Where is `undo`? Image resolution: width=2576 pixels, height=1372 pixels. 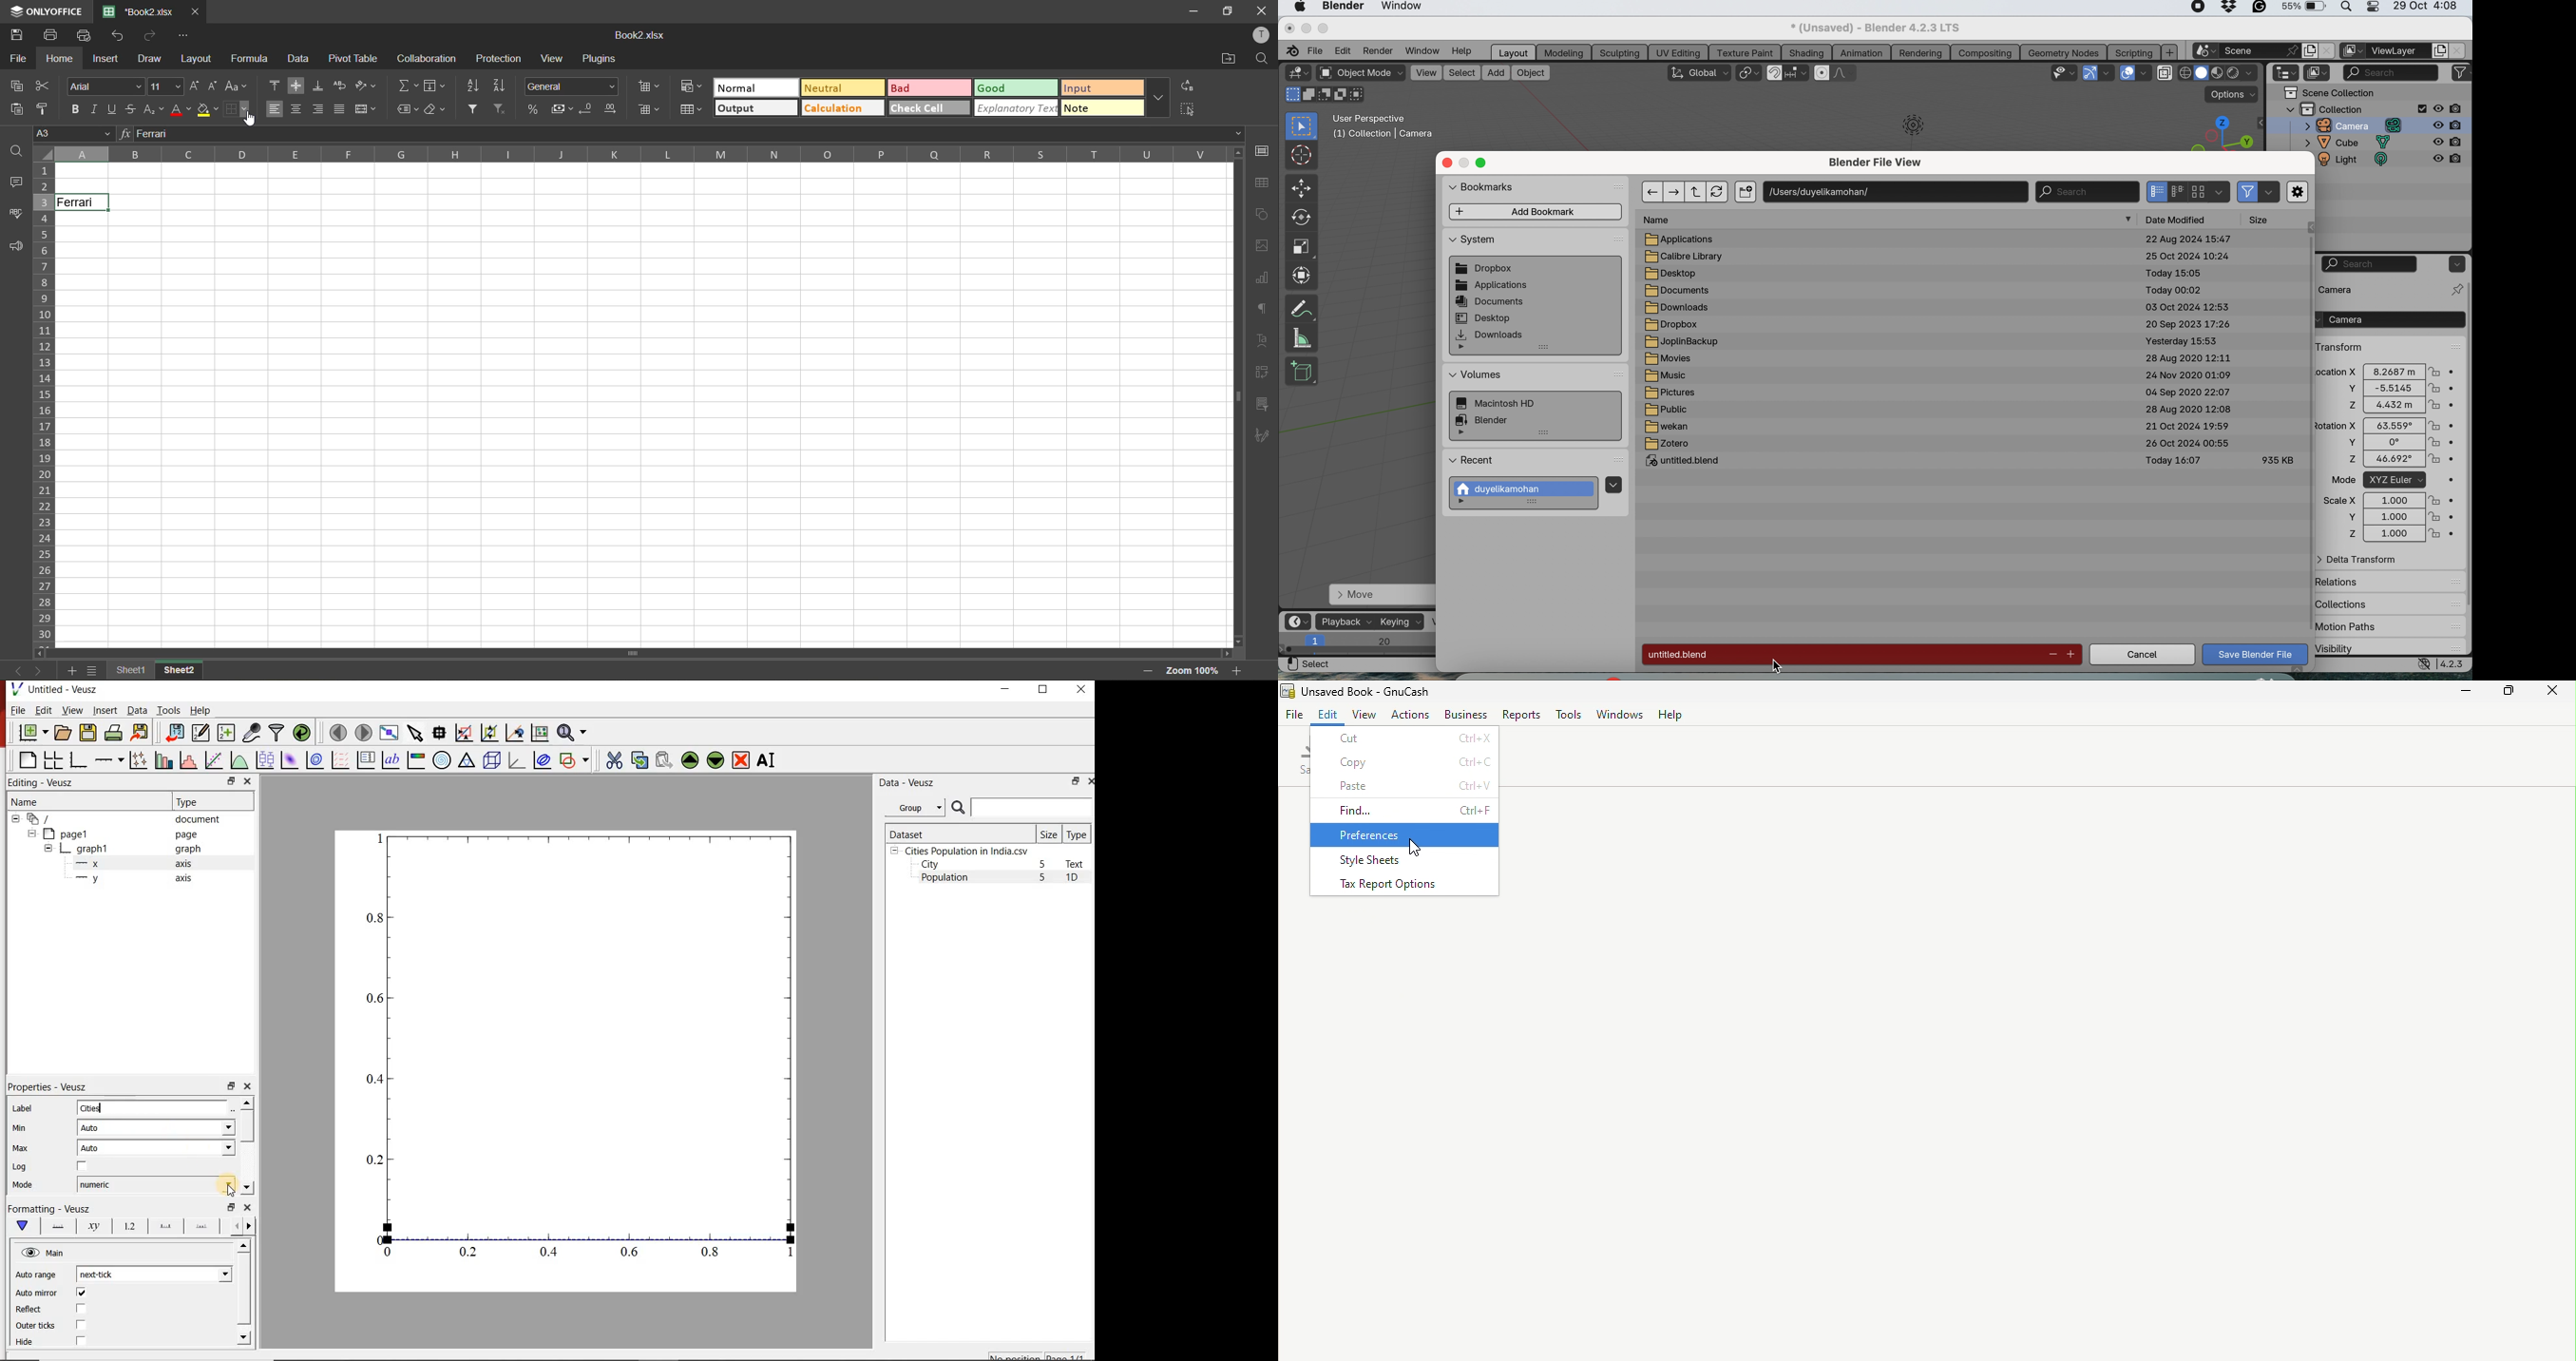
undo is located at coordinates (118, 36).